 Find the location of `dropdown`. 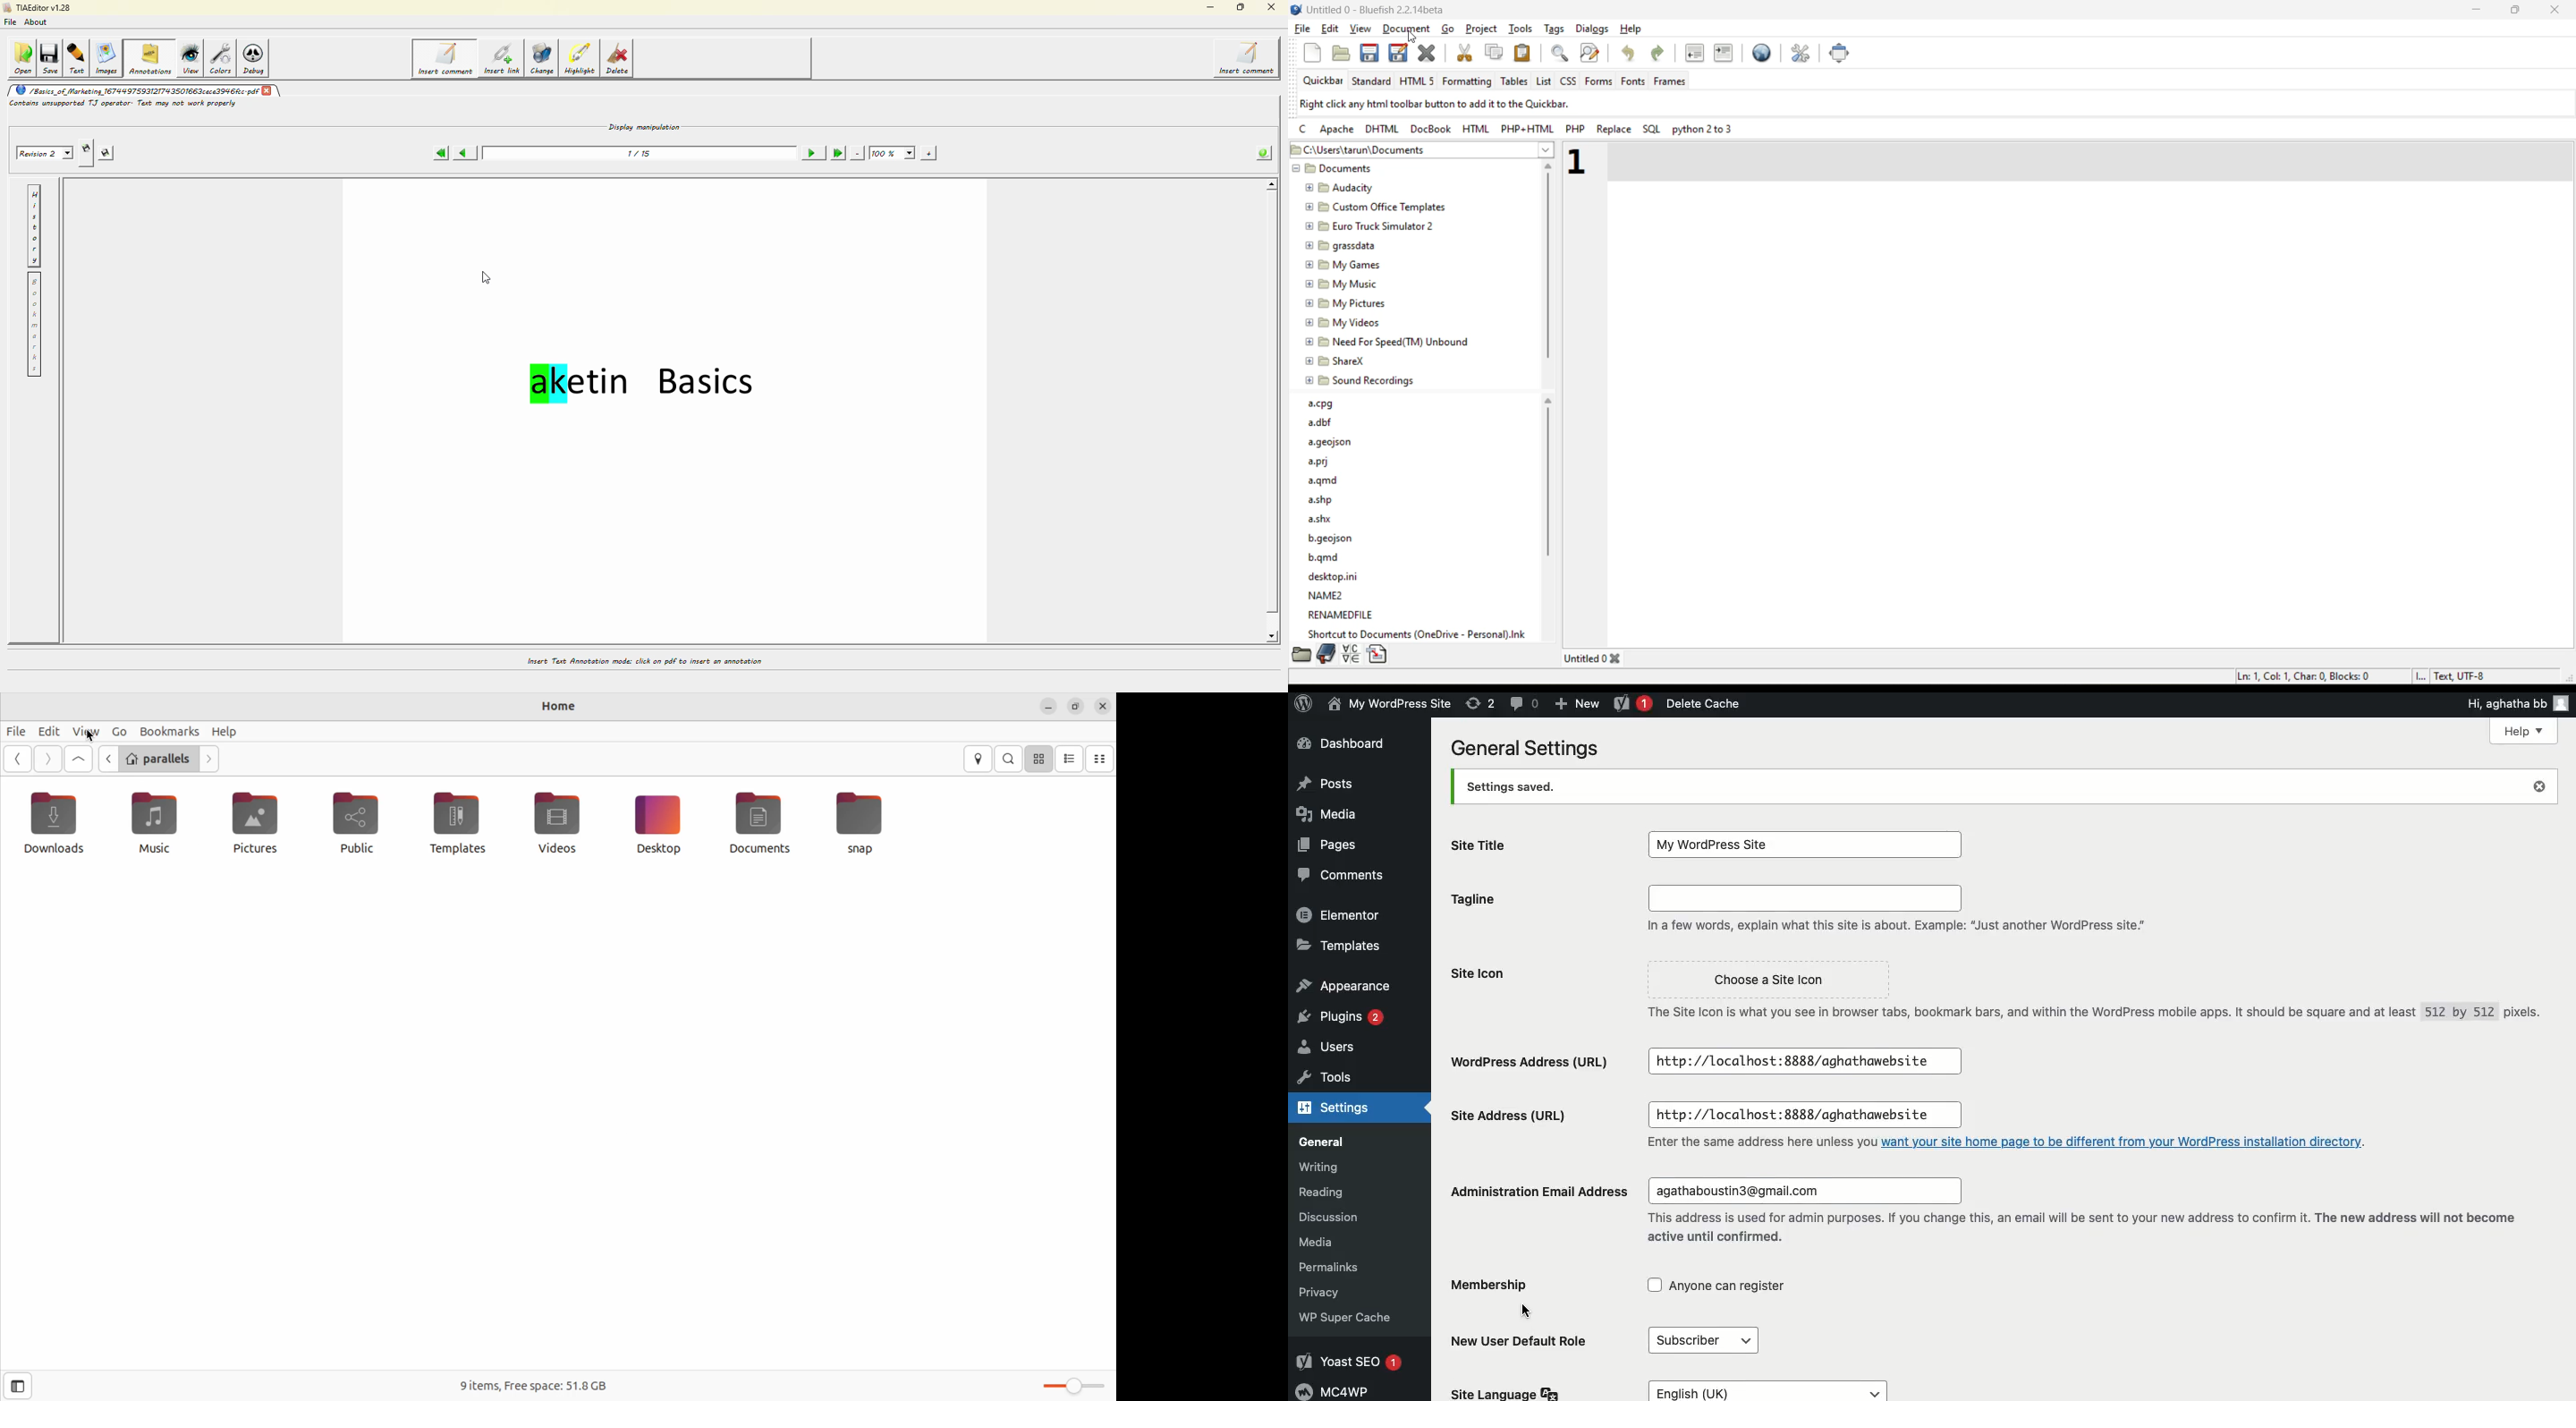

dropdown is located at coordinates (1550, 150).